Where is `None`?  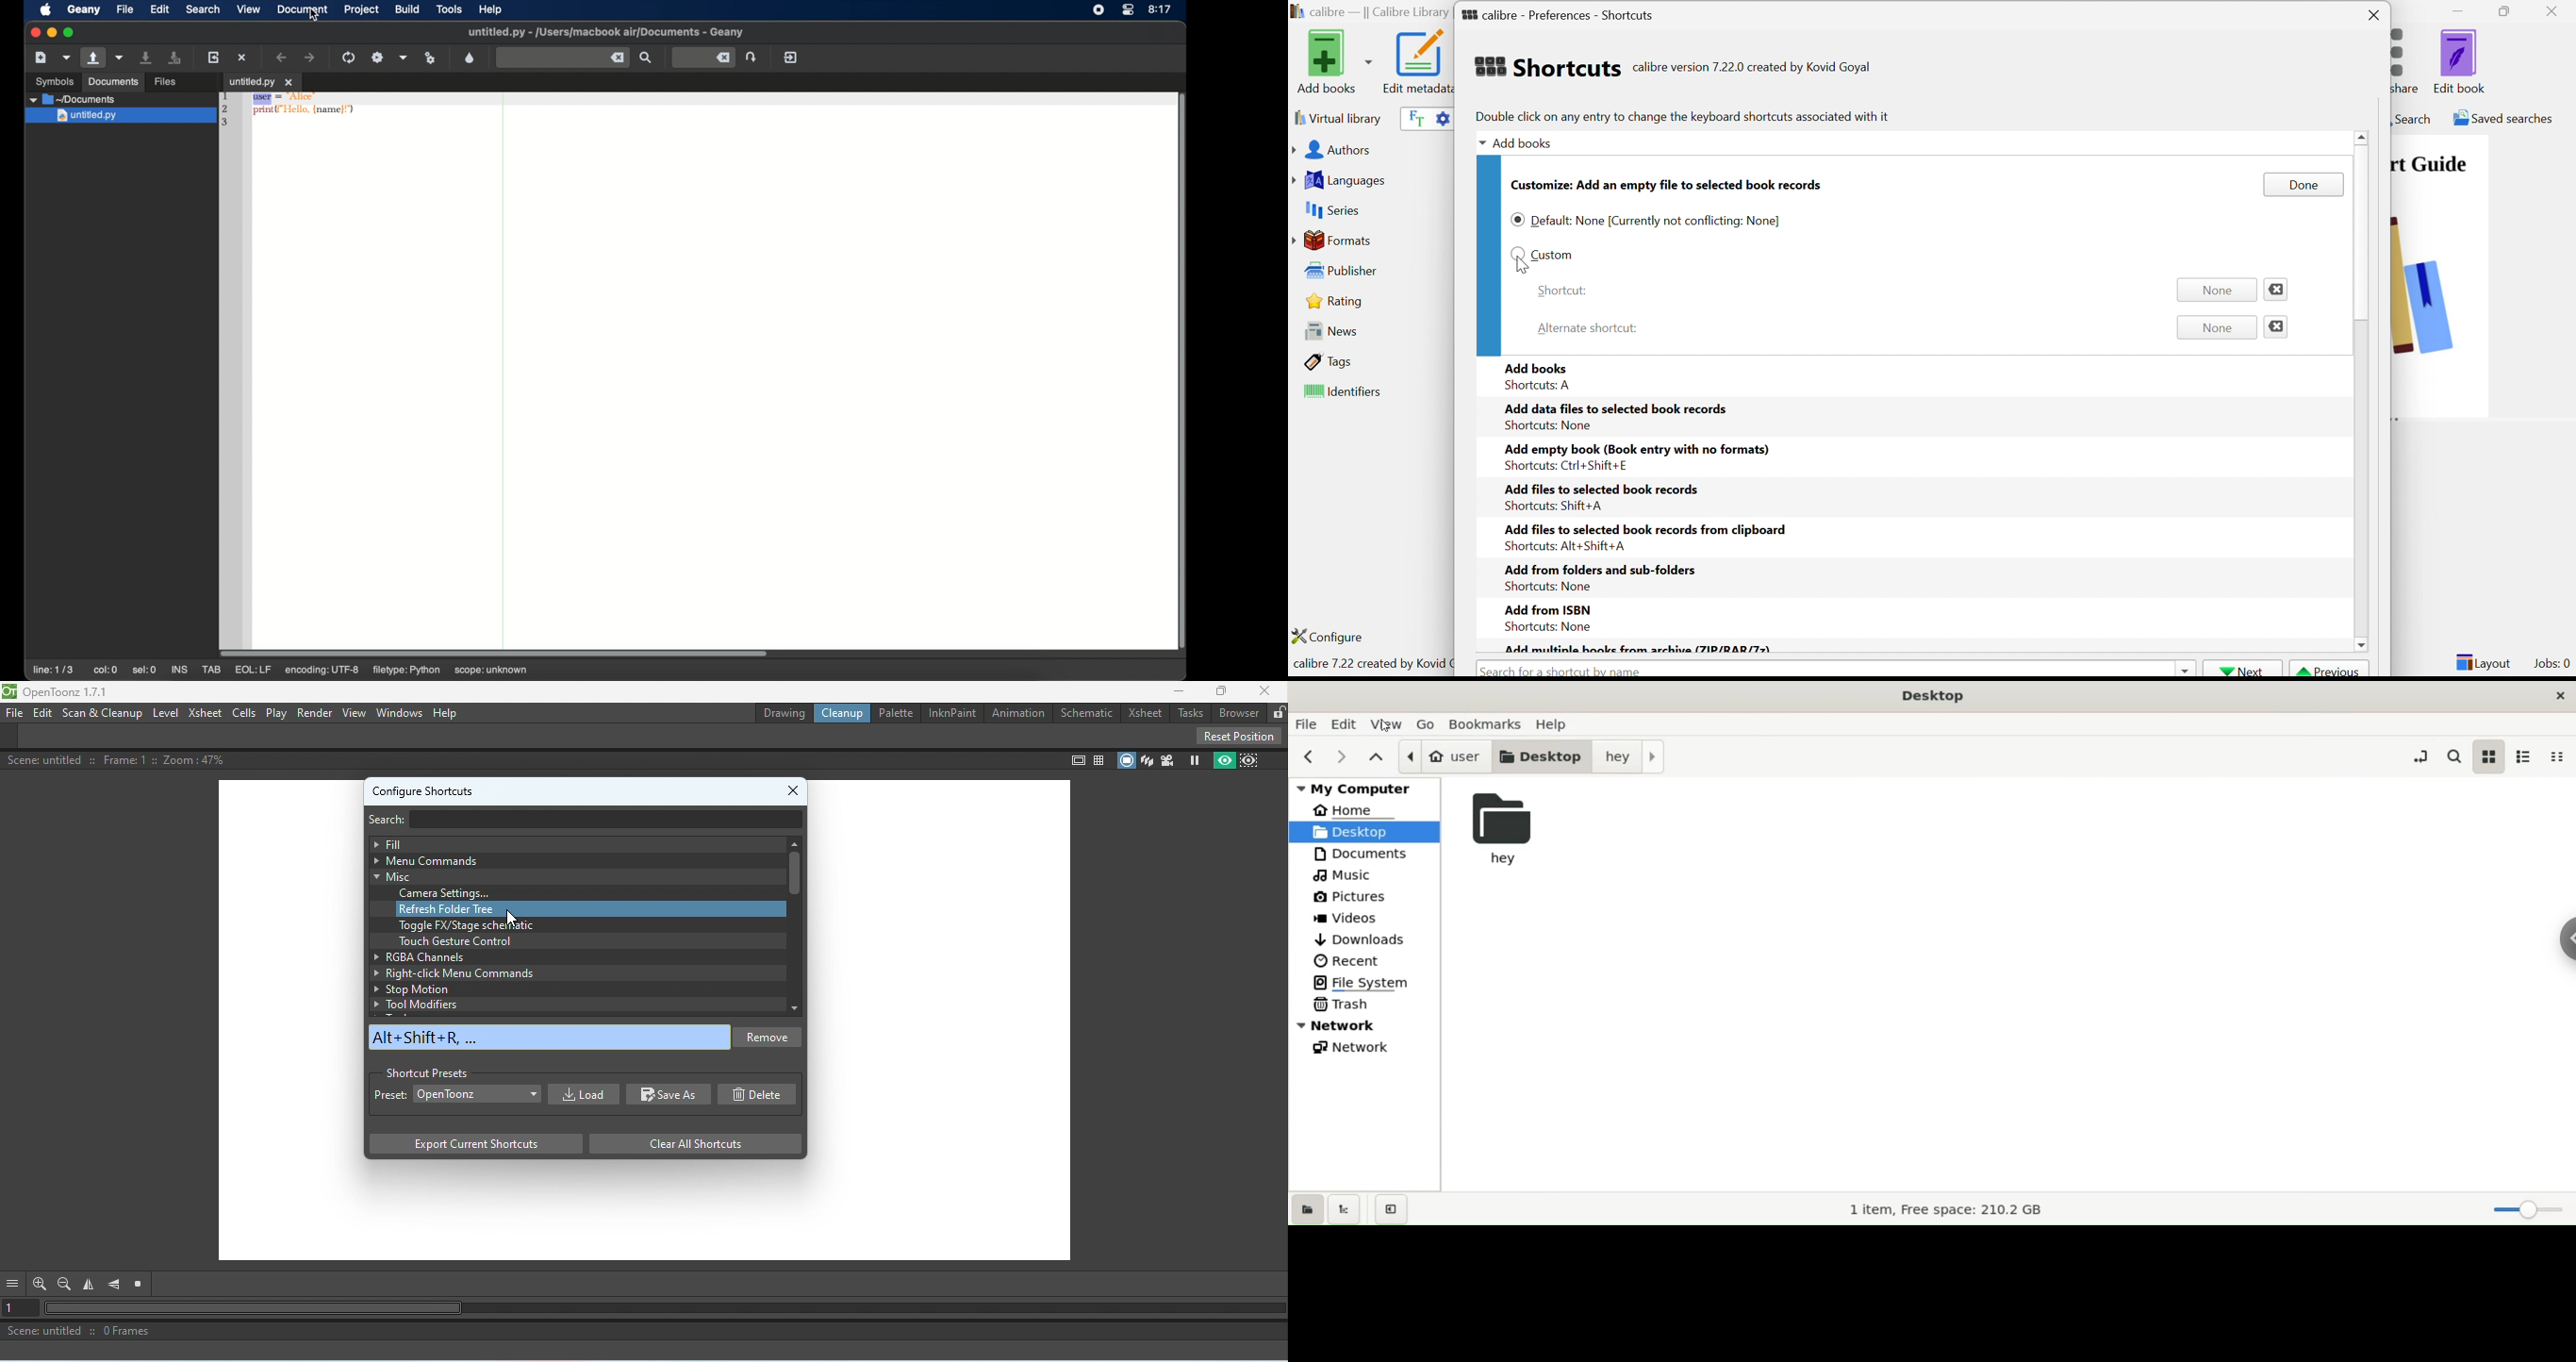
None is located at coordinates (2217, 328).